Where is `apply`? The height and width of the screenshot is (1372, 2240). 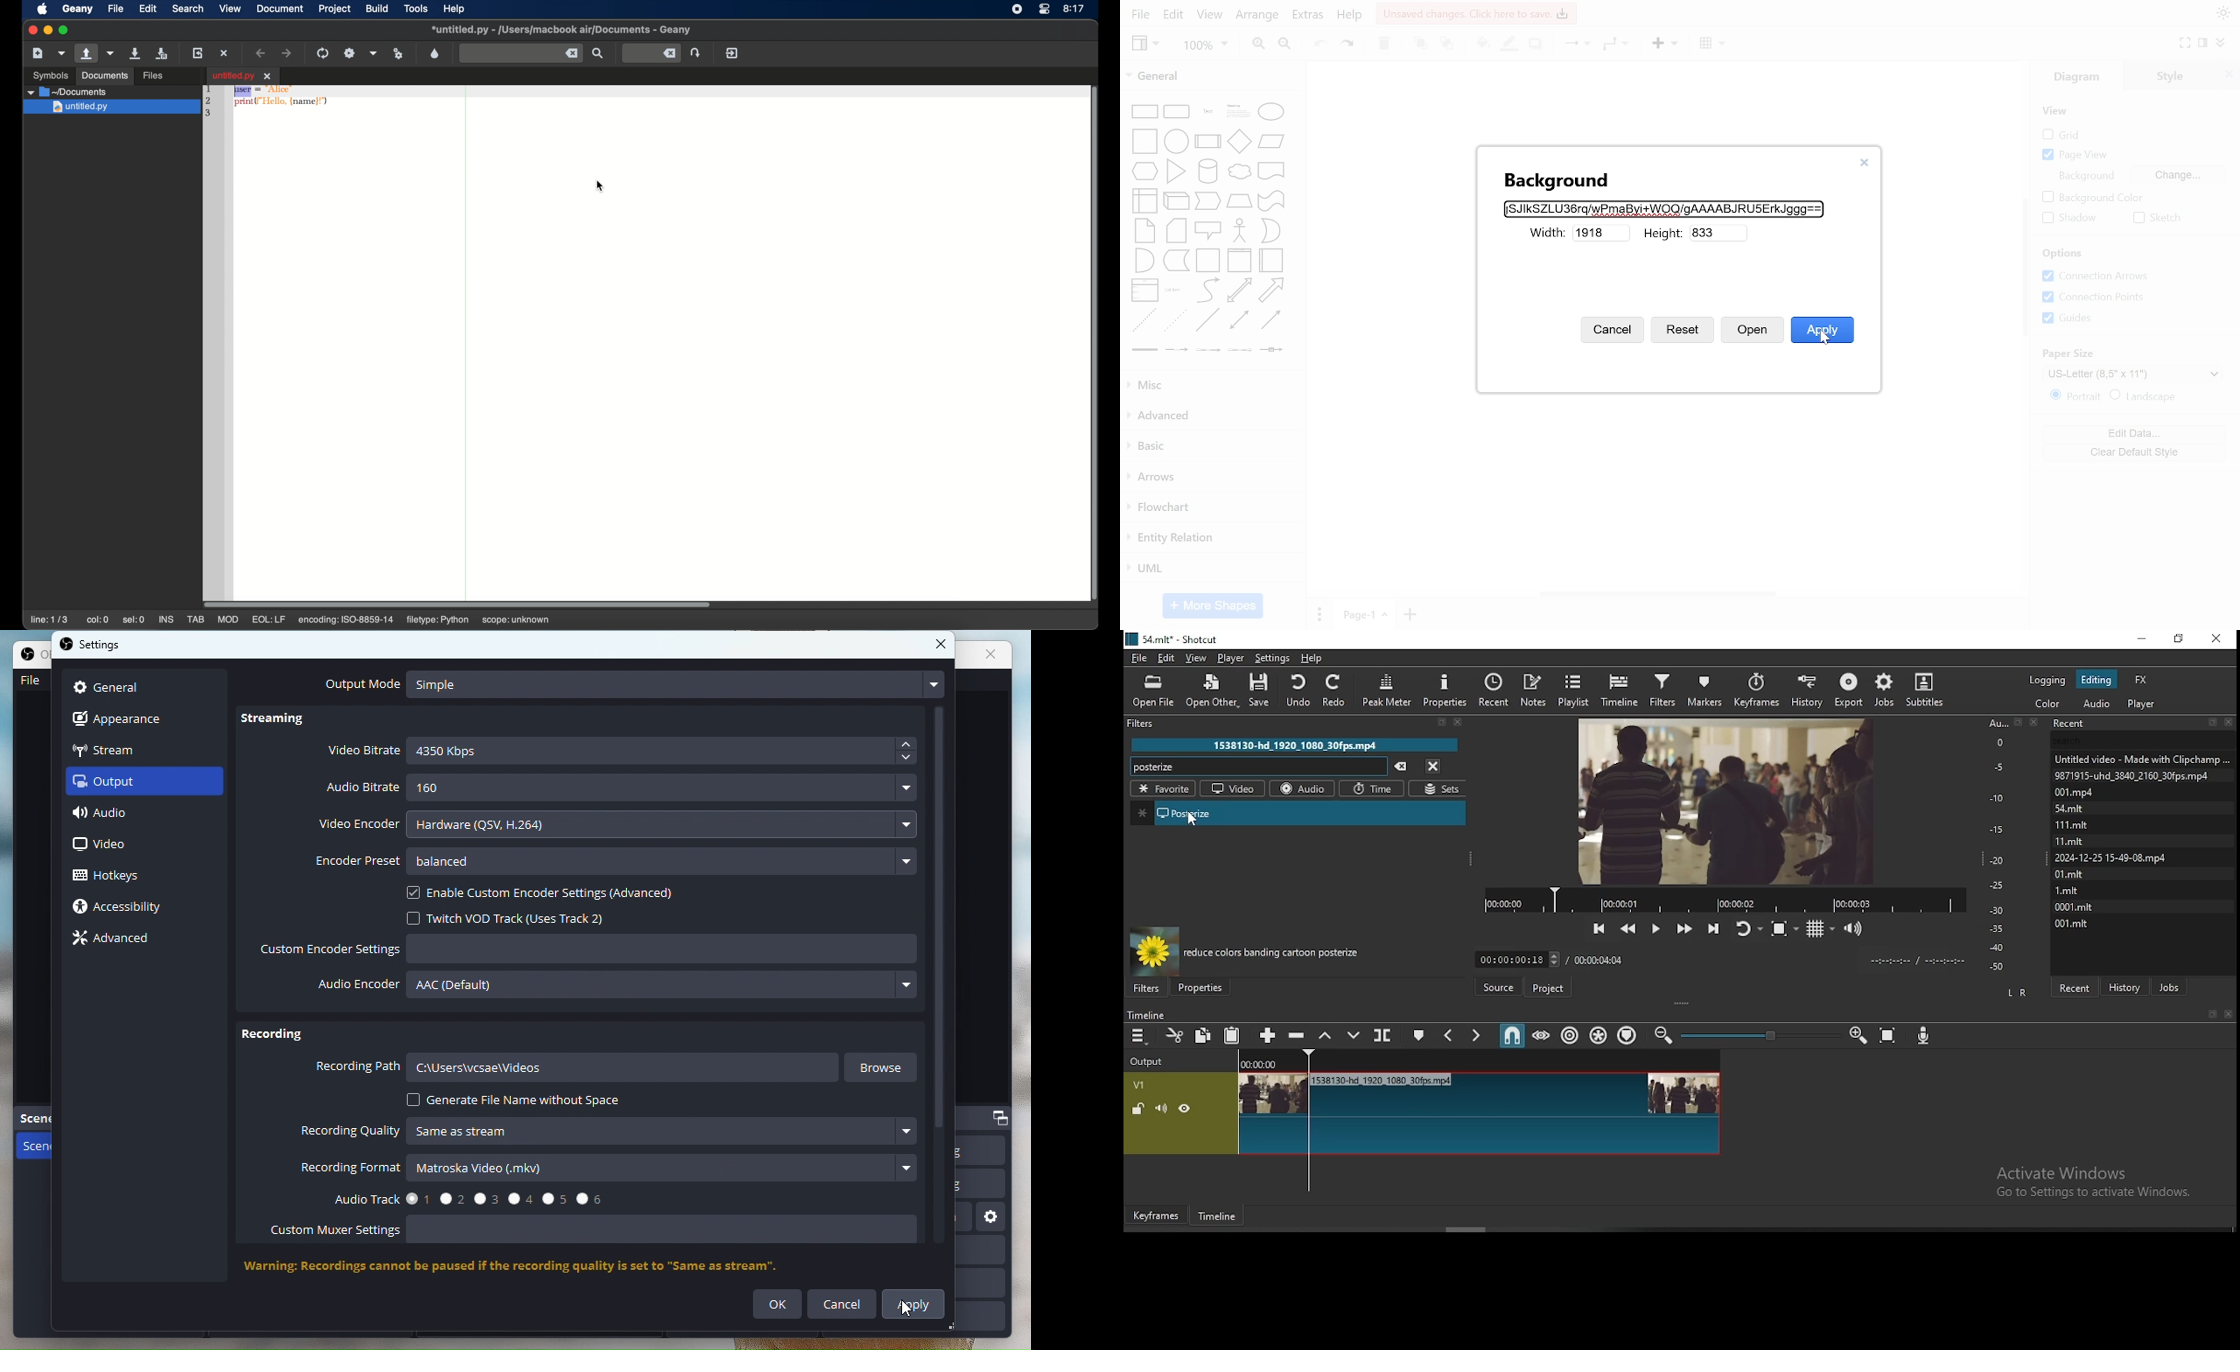 apply is located at coordinates (1822, 327).